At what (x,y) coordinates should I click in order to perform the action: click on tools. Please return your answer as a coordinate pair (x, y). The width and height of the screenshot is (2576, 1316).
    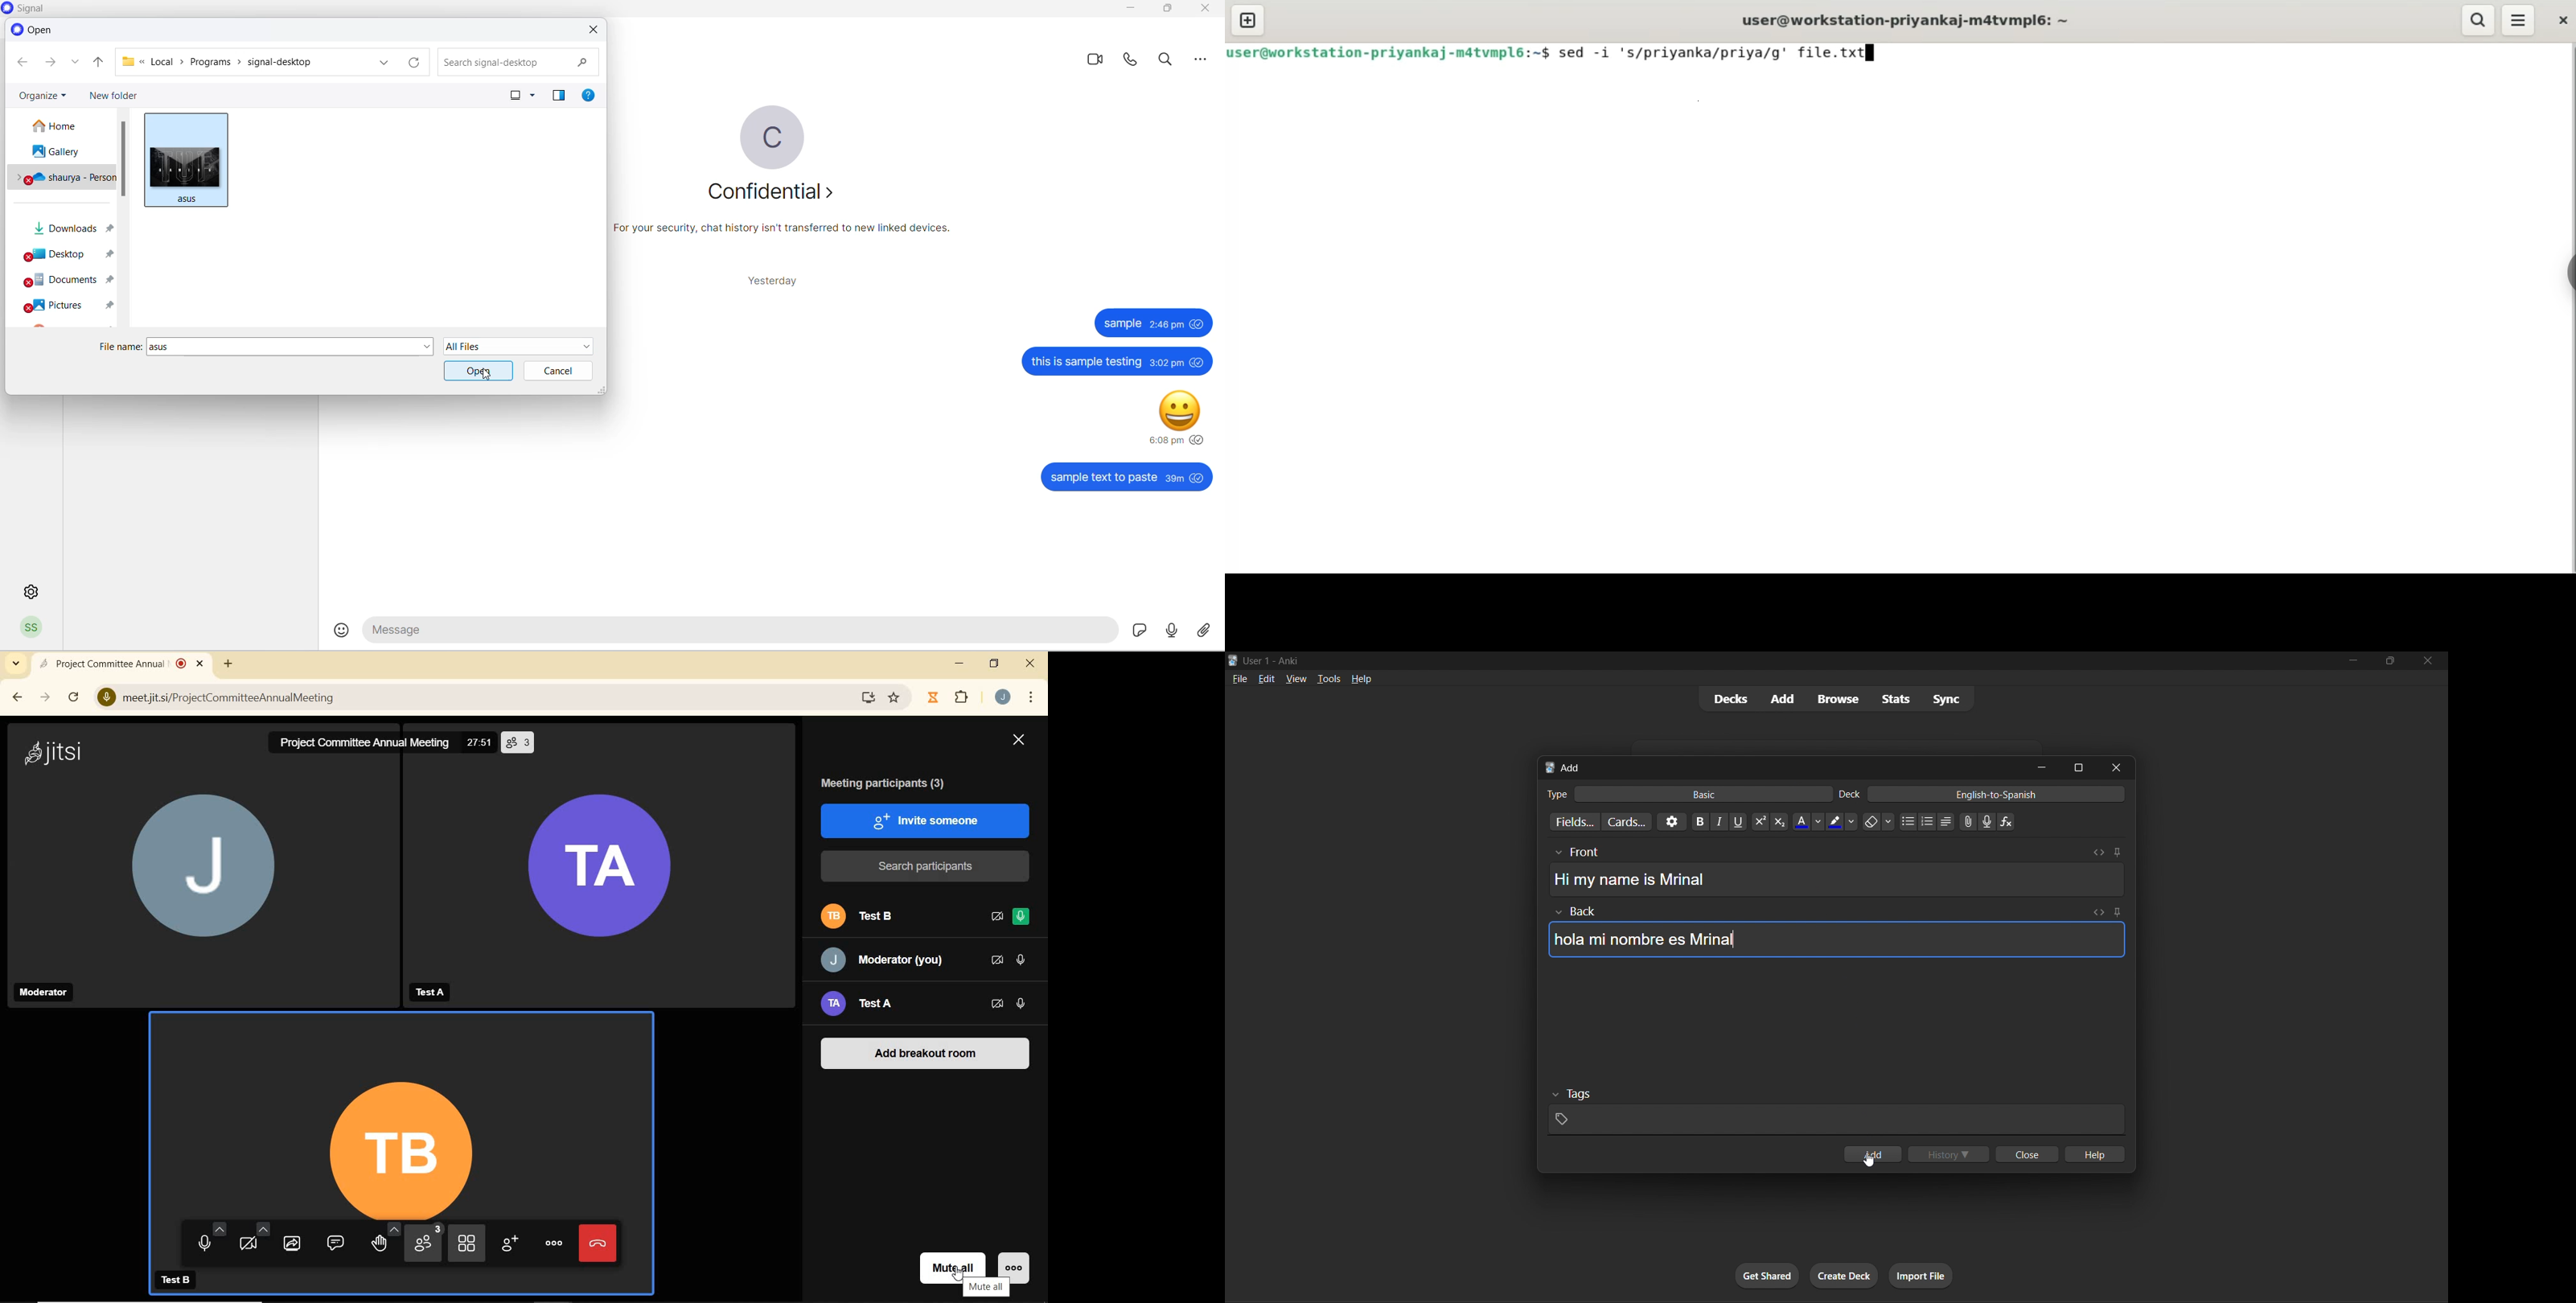
    Looking at the image, I should click on (1322, 678).